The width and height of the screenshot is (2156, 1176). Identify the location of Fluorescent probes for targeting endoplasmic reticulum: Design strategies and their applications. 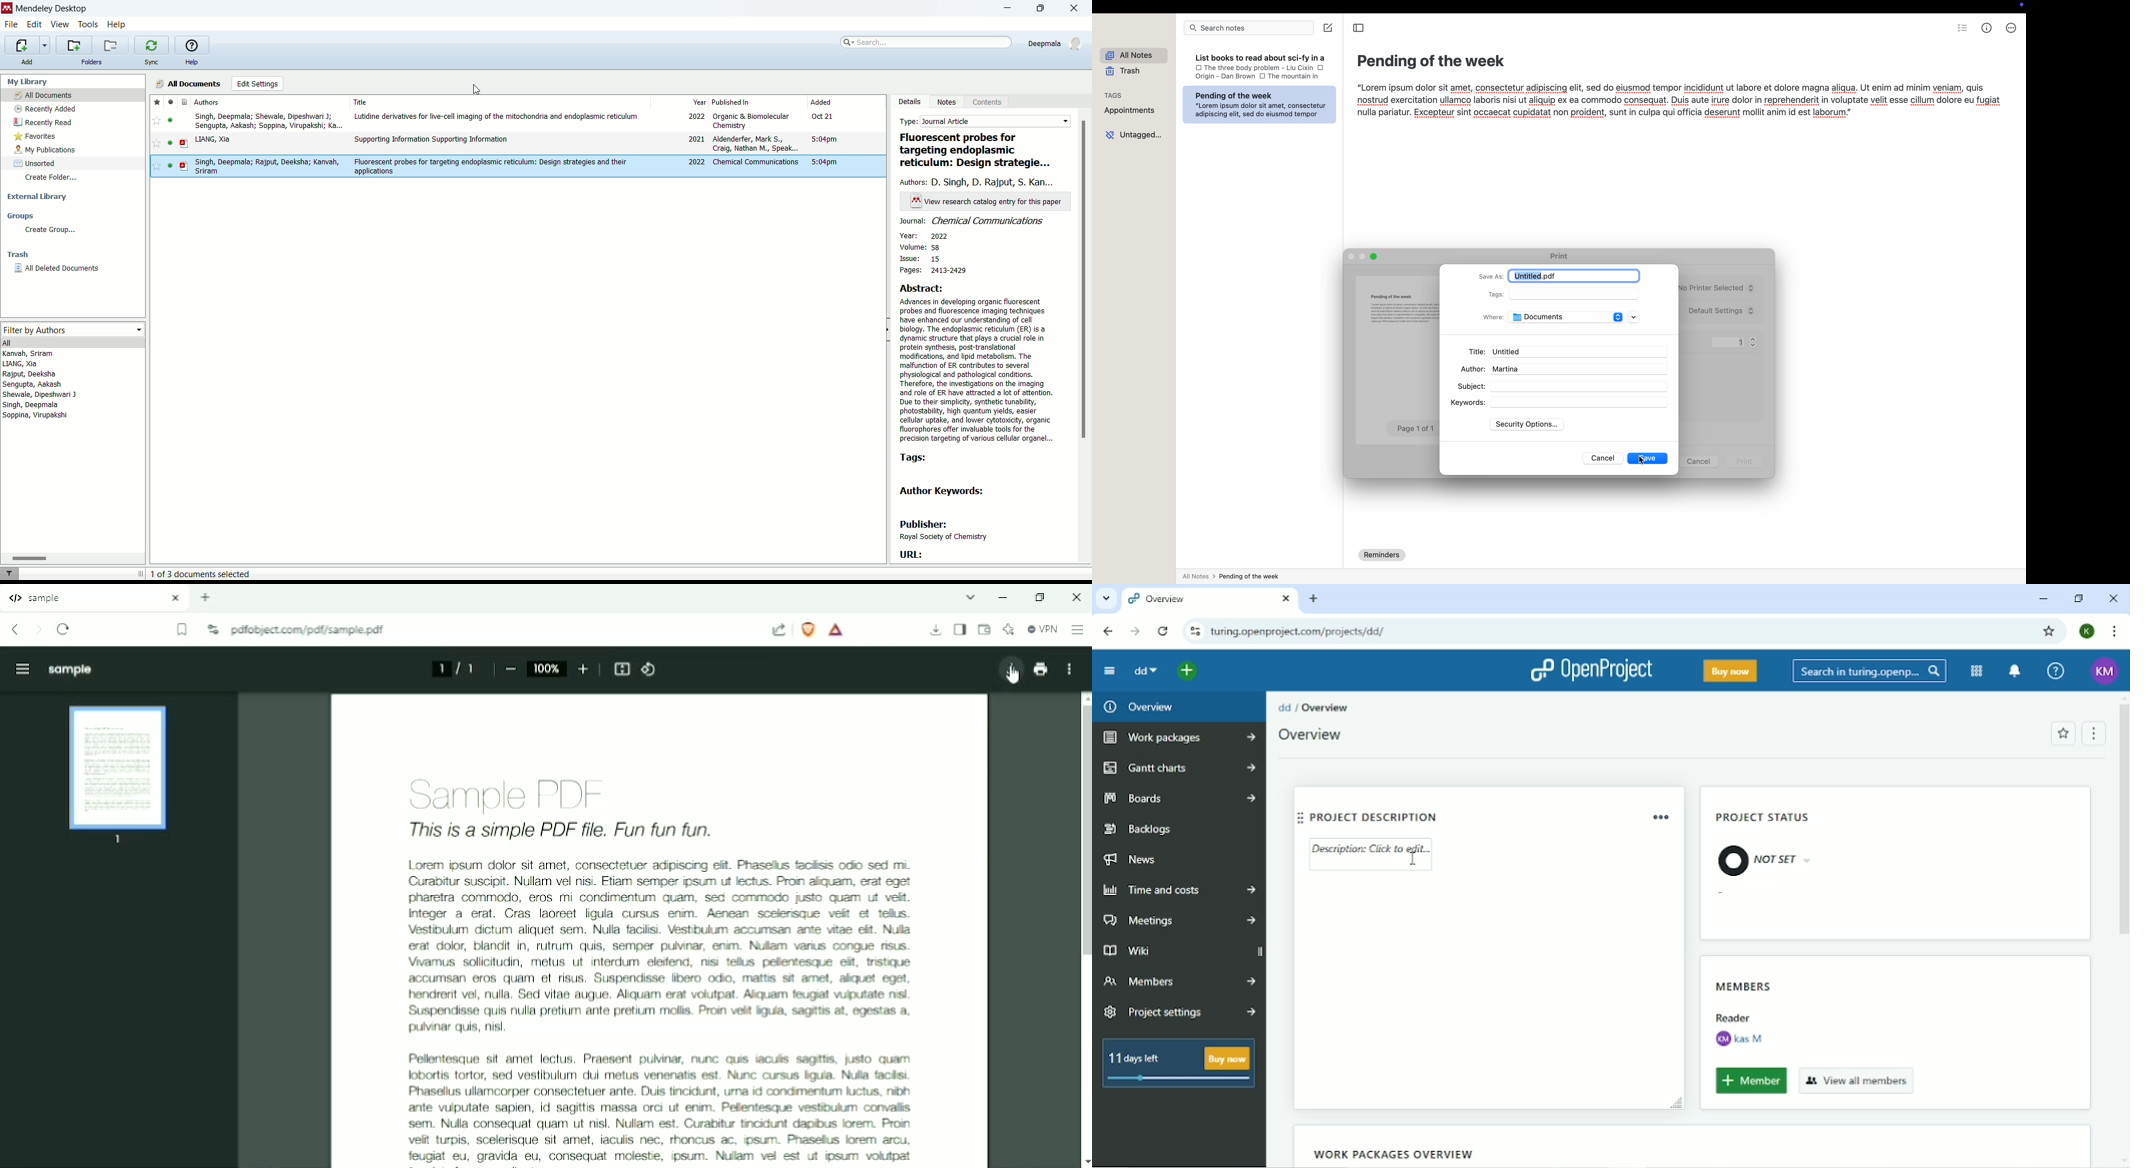
(491, 166).